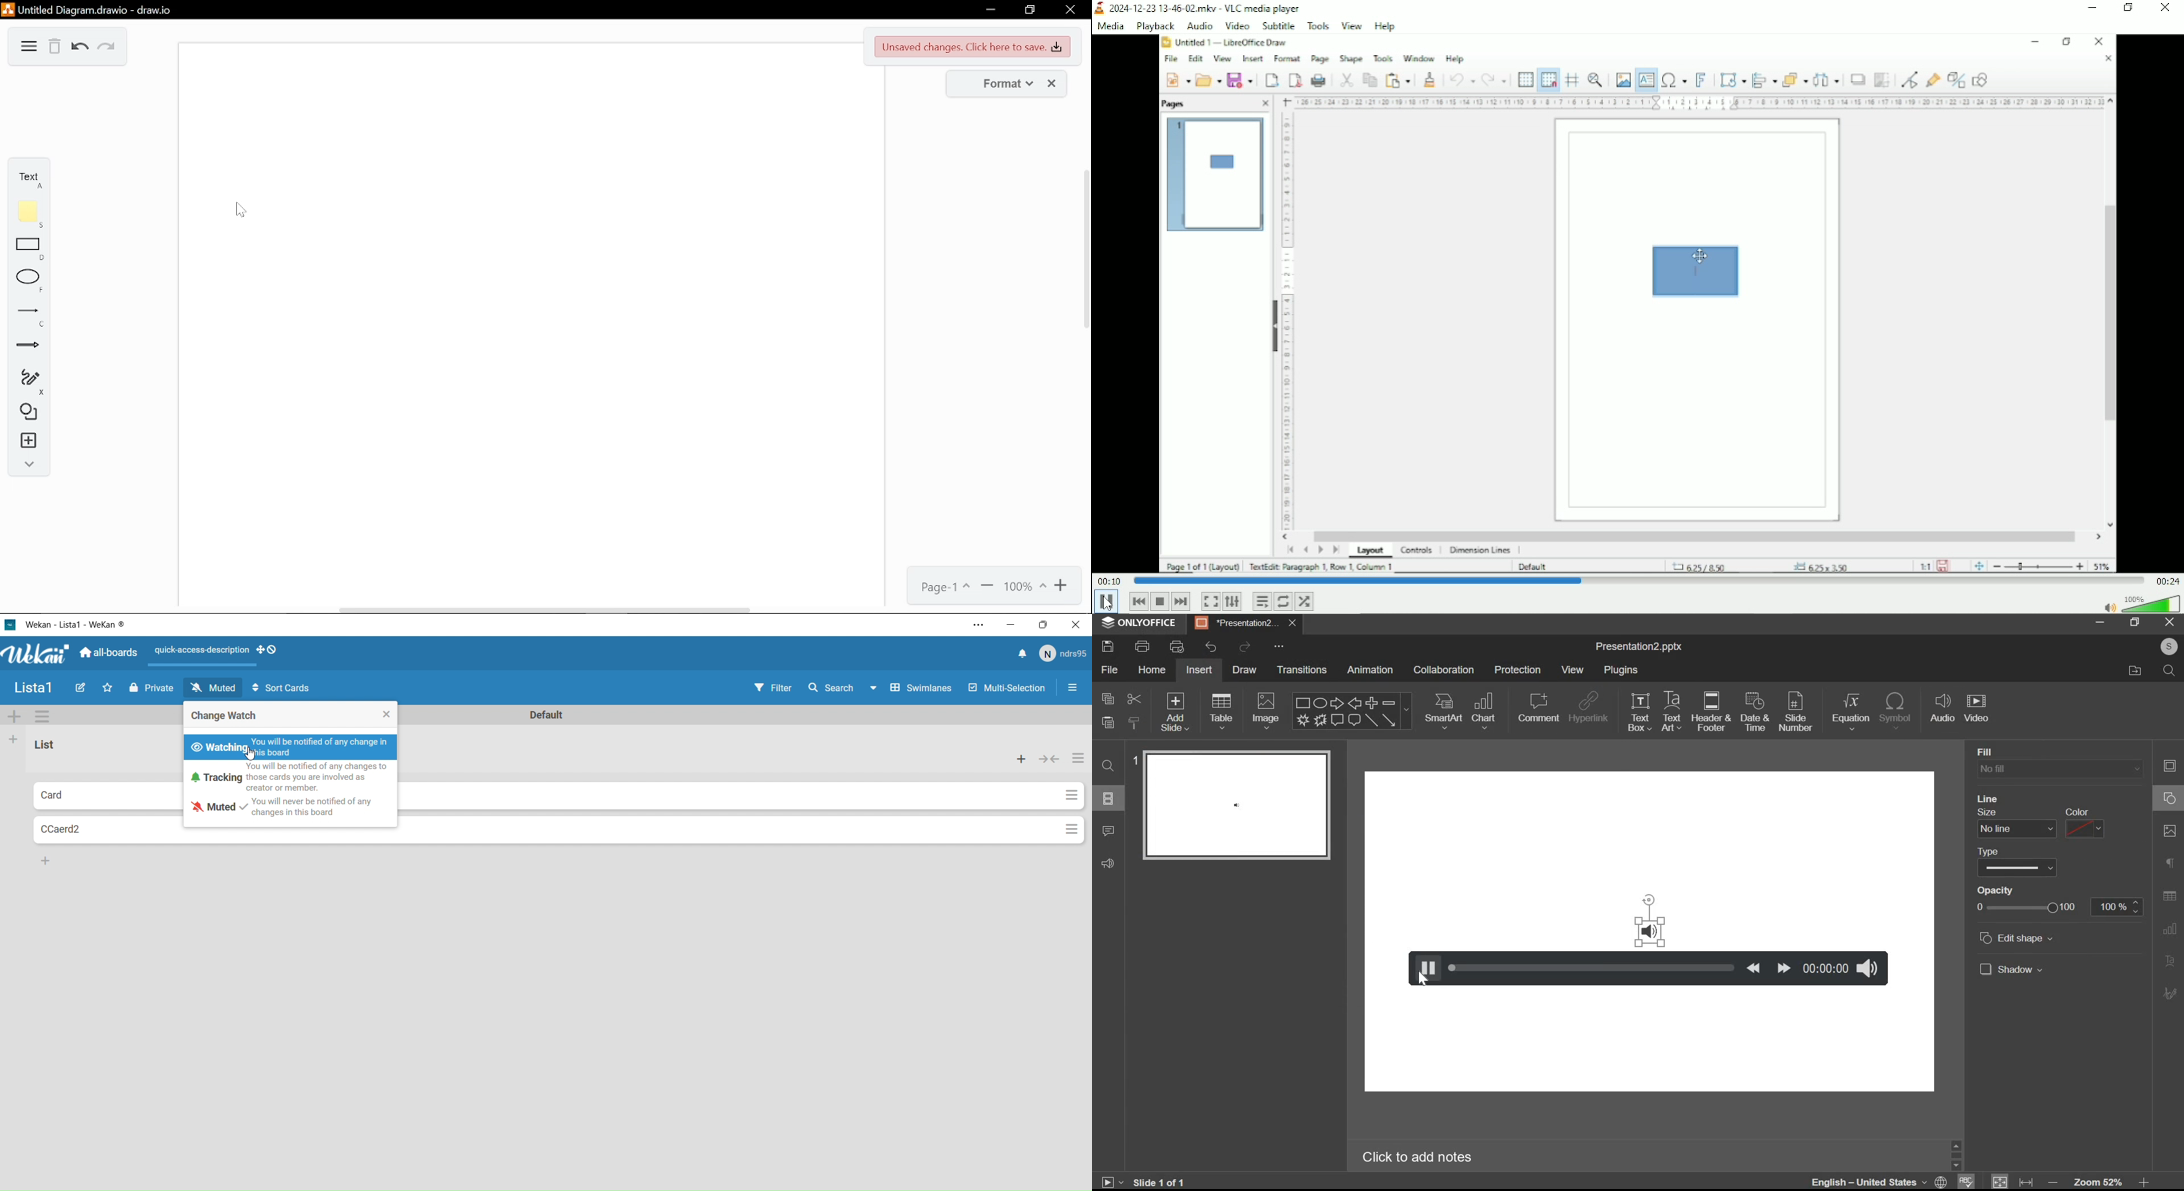  I want to click on All boards, so click(110, 654).